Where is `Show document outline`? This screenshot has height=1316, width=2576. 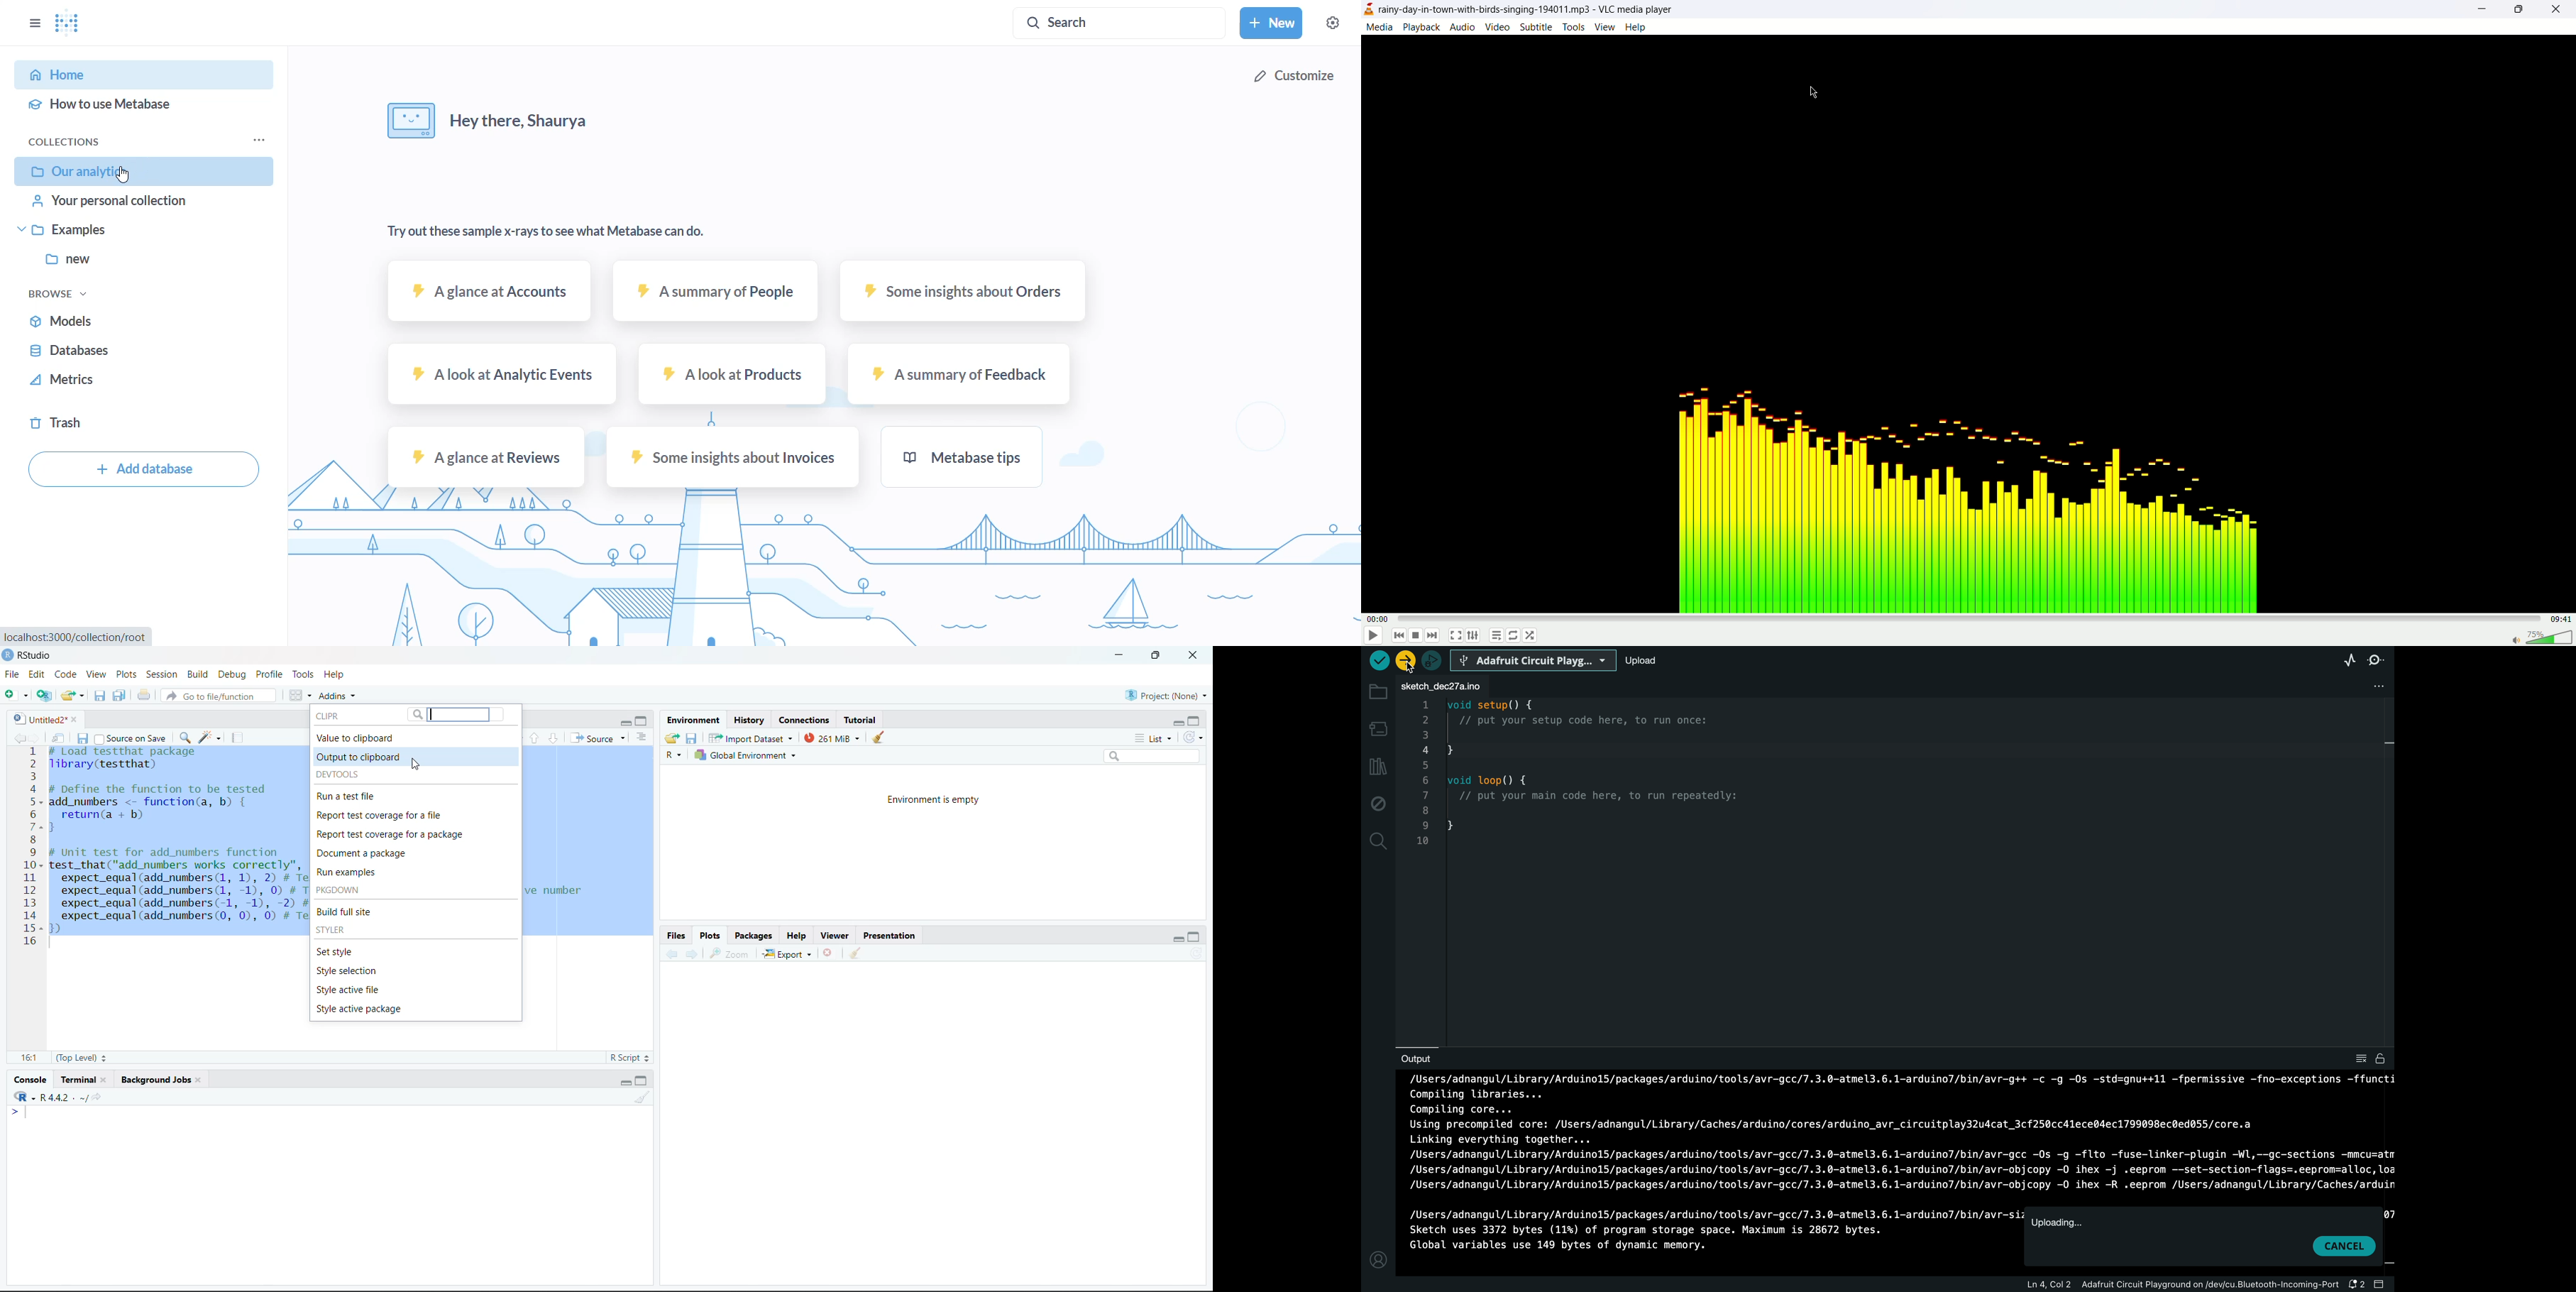
Show document outline is located at coordinates (643, 736).